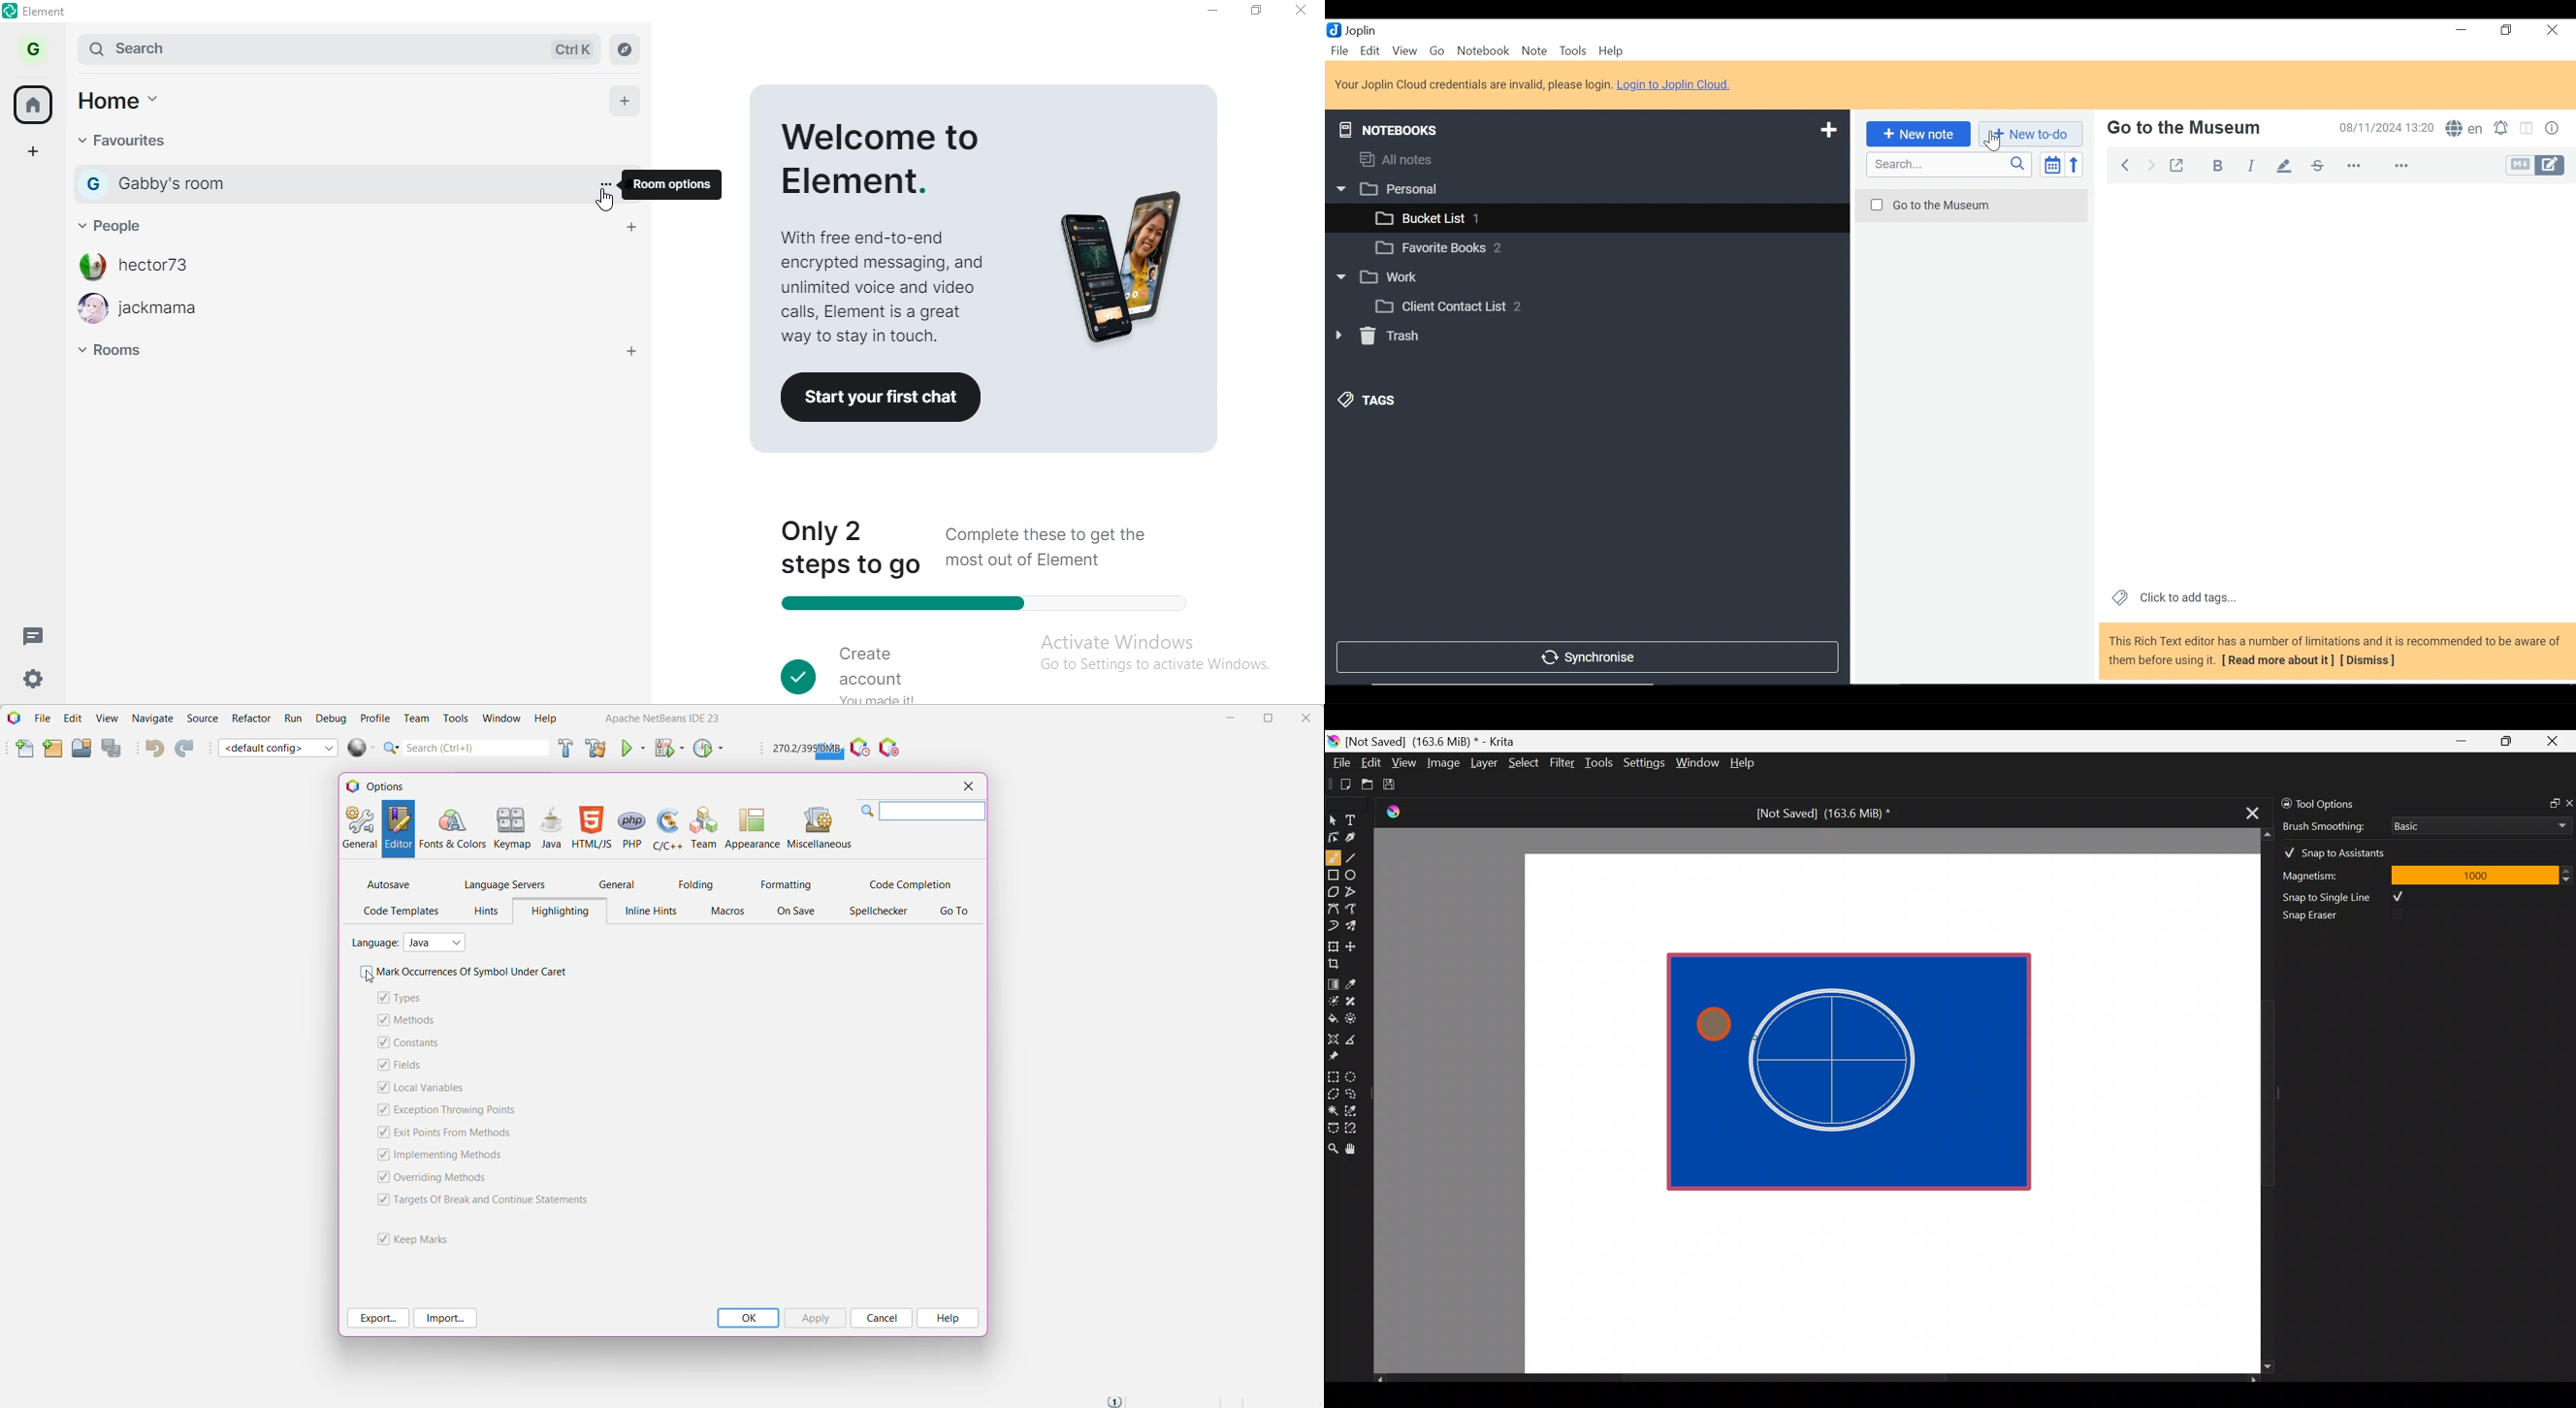  I want to click on Note, so click(1534, 51).